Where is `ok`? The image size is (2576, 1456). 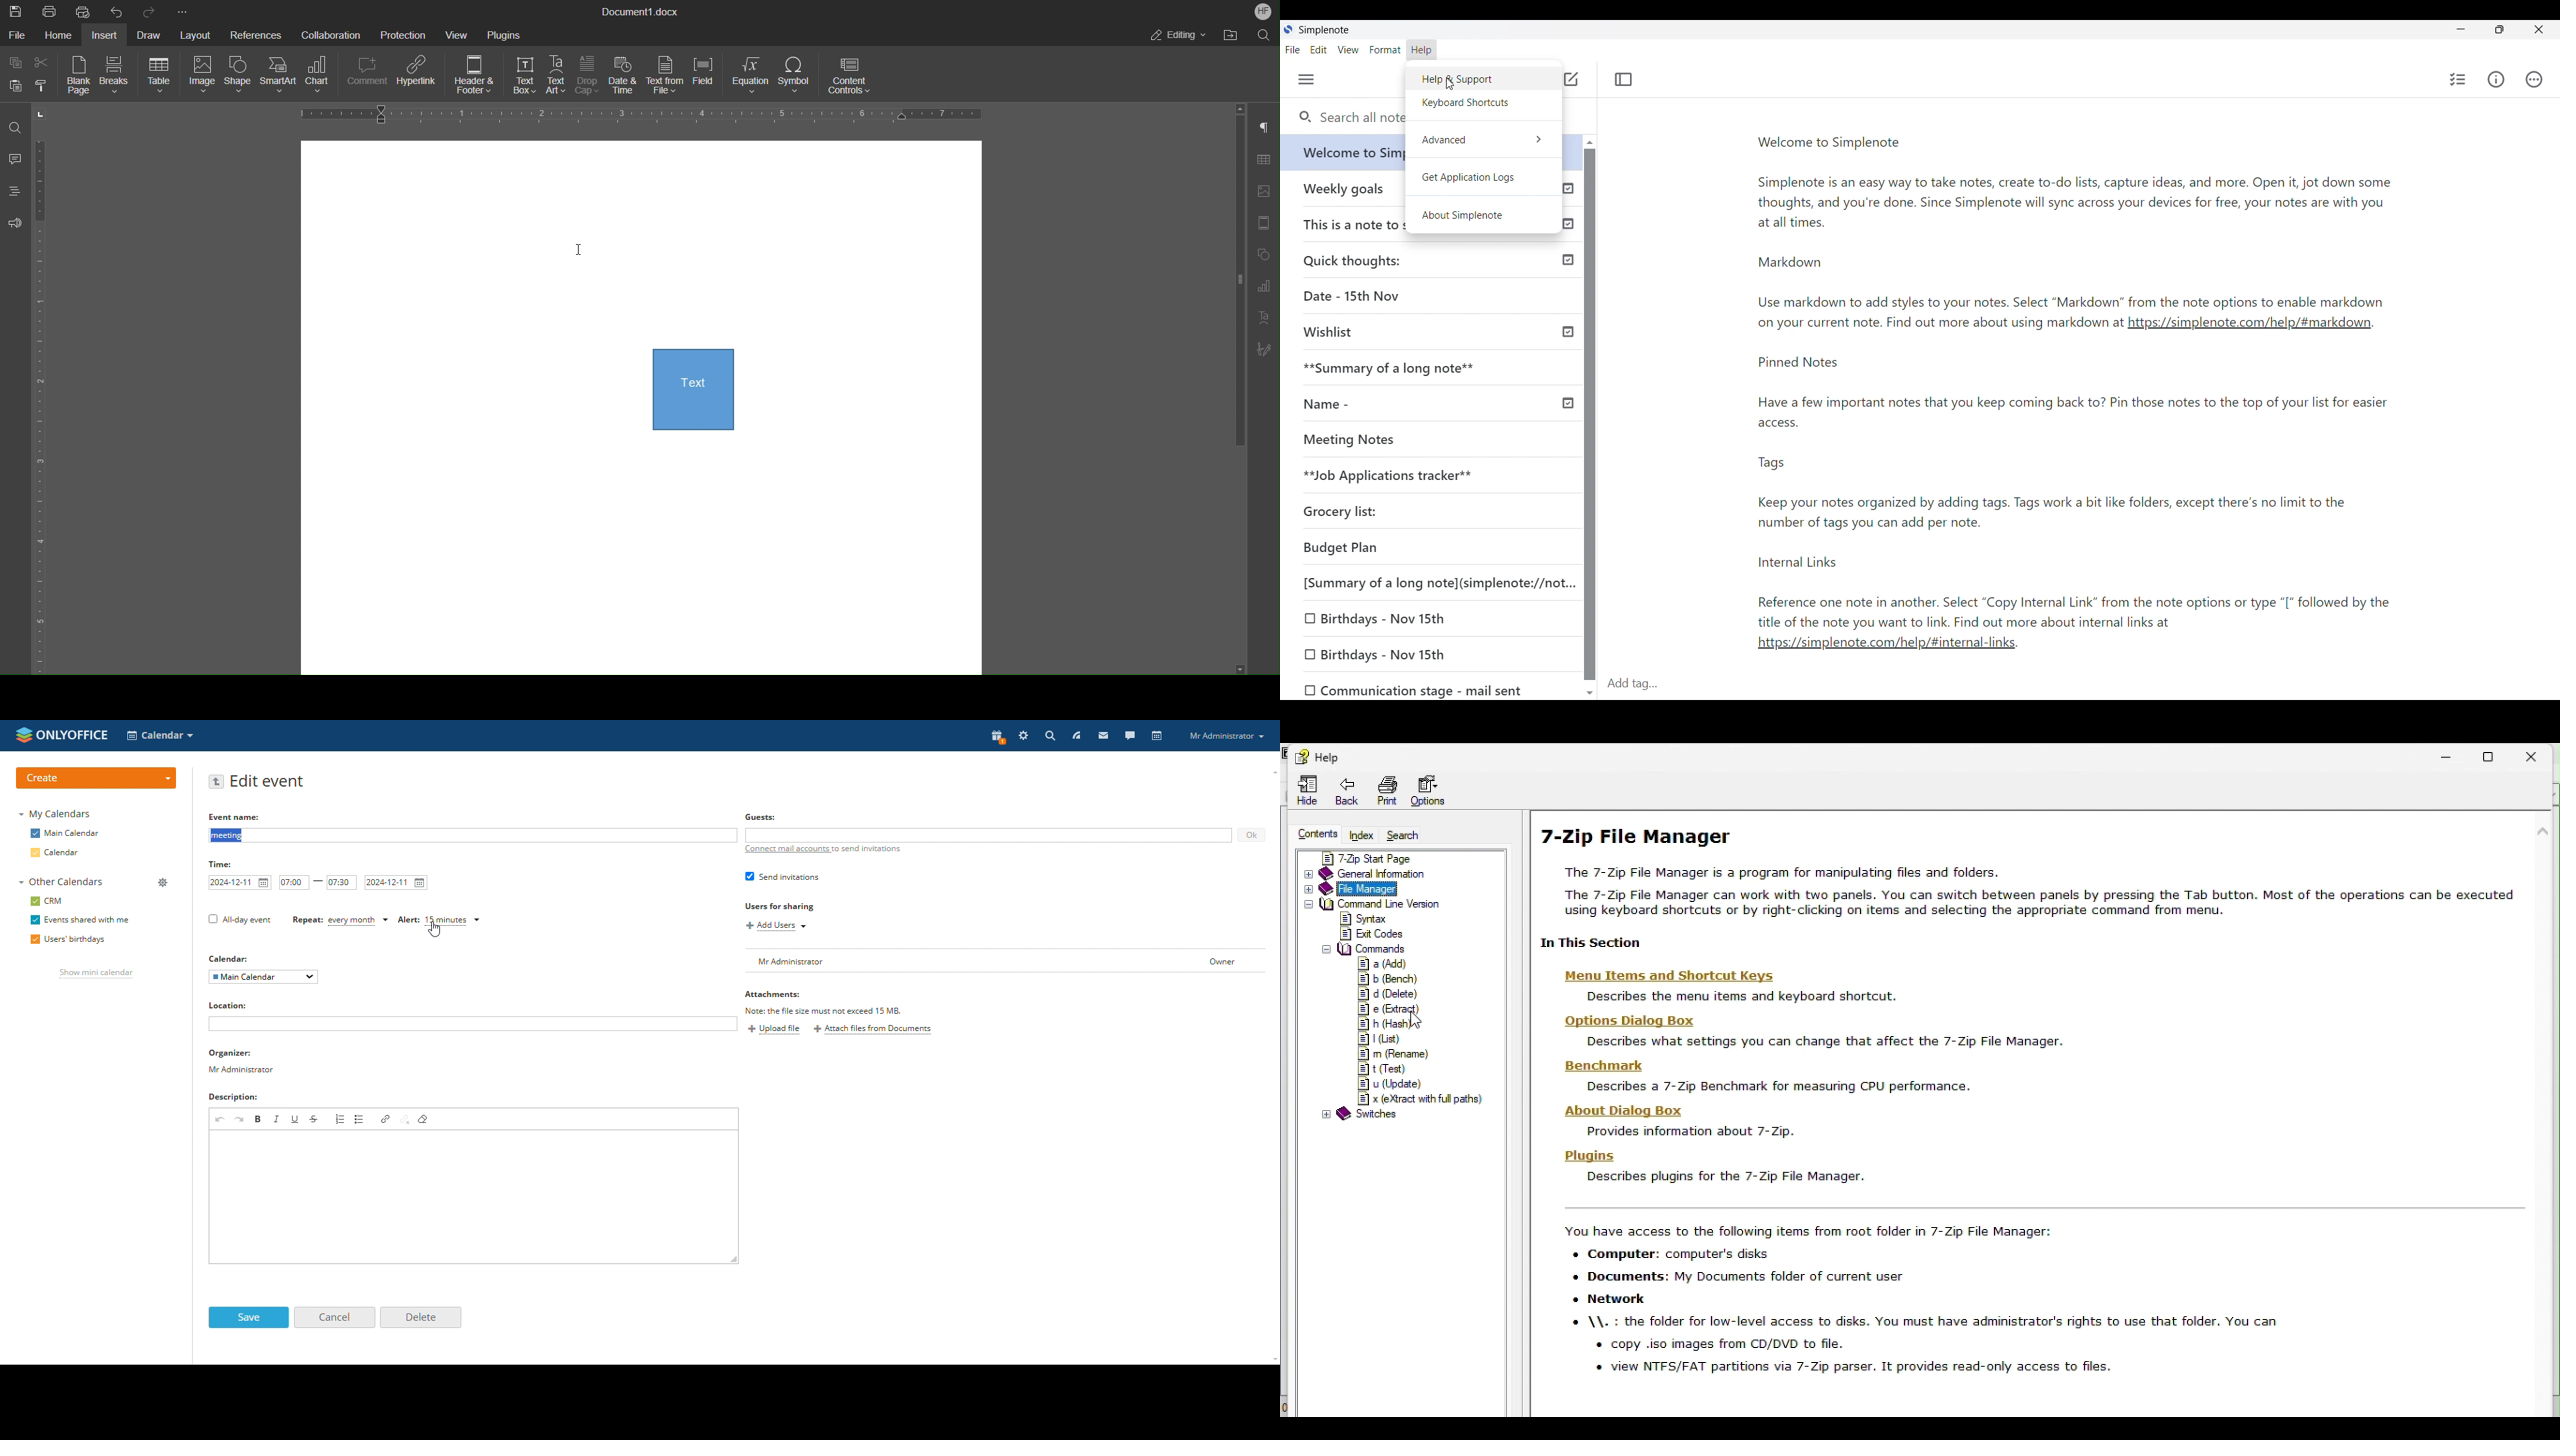 ok is located at coordinates (1251, 836).